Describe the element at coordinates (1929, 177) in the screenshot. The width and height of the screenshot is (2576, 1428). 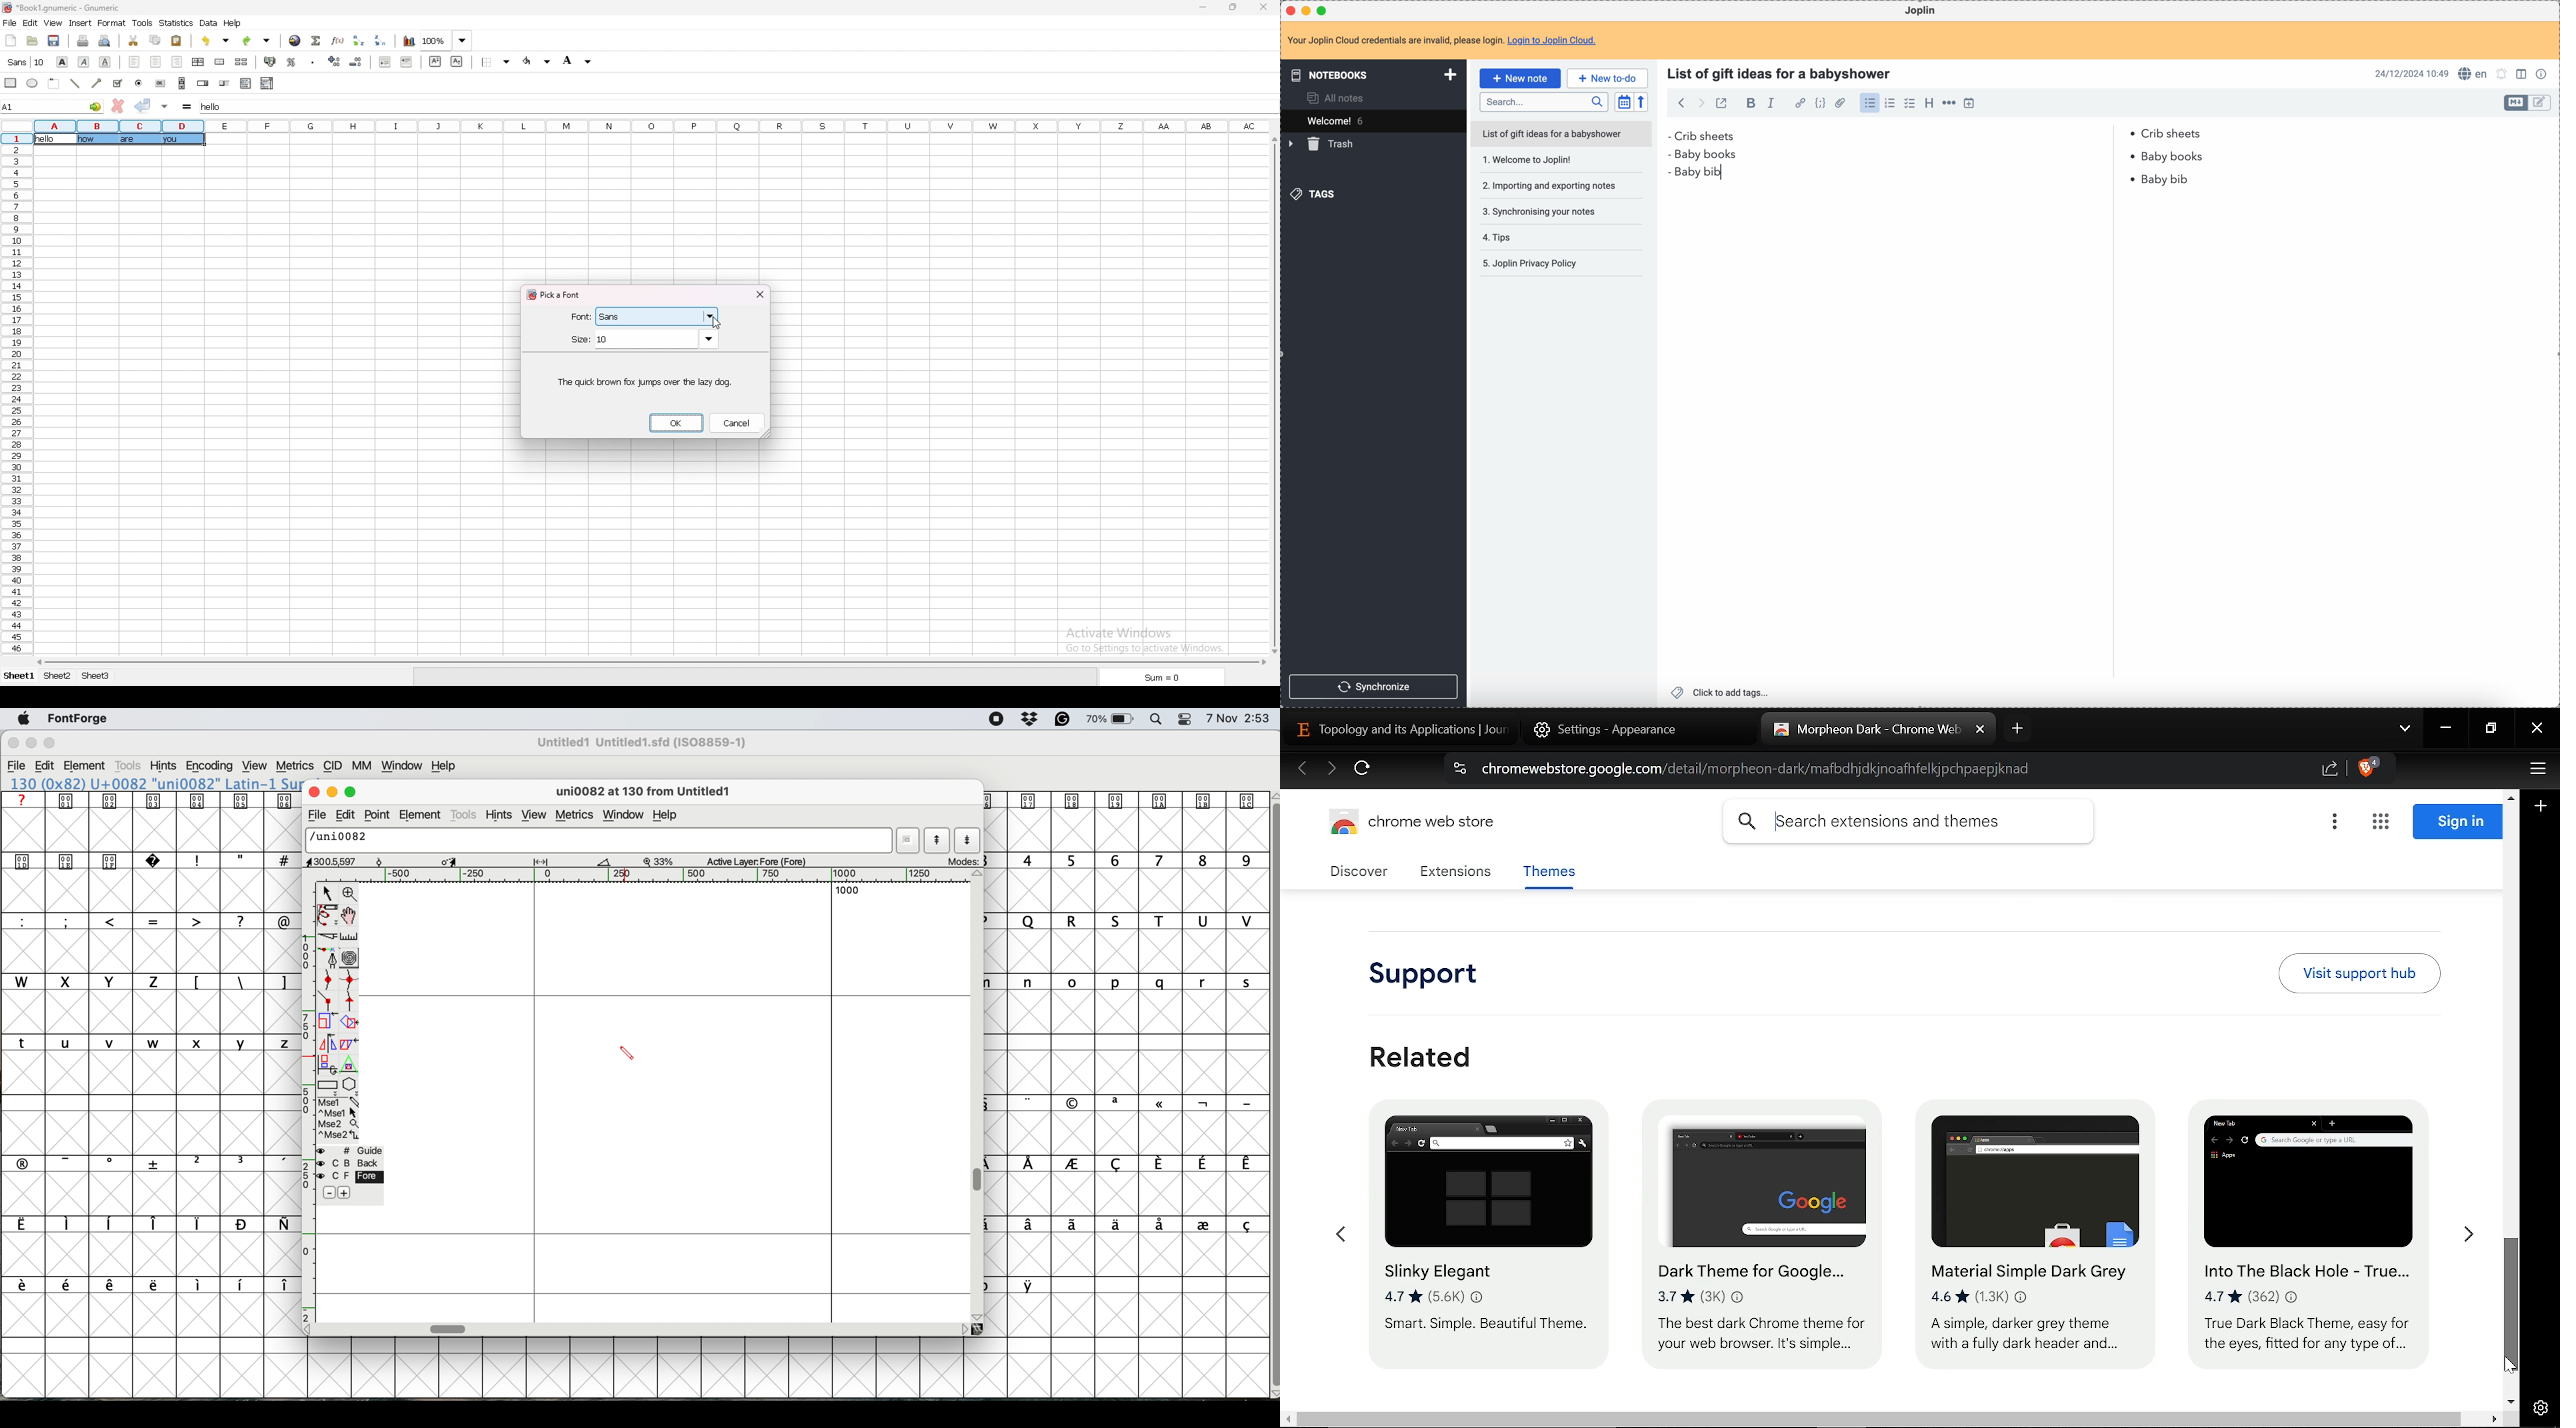
I see `baby bib` at that location.